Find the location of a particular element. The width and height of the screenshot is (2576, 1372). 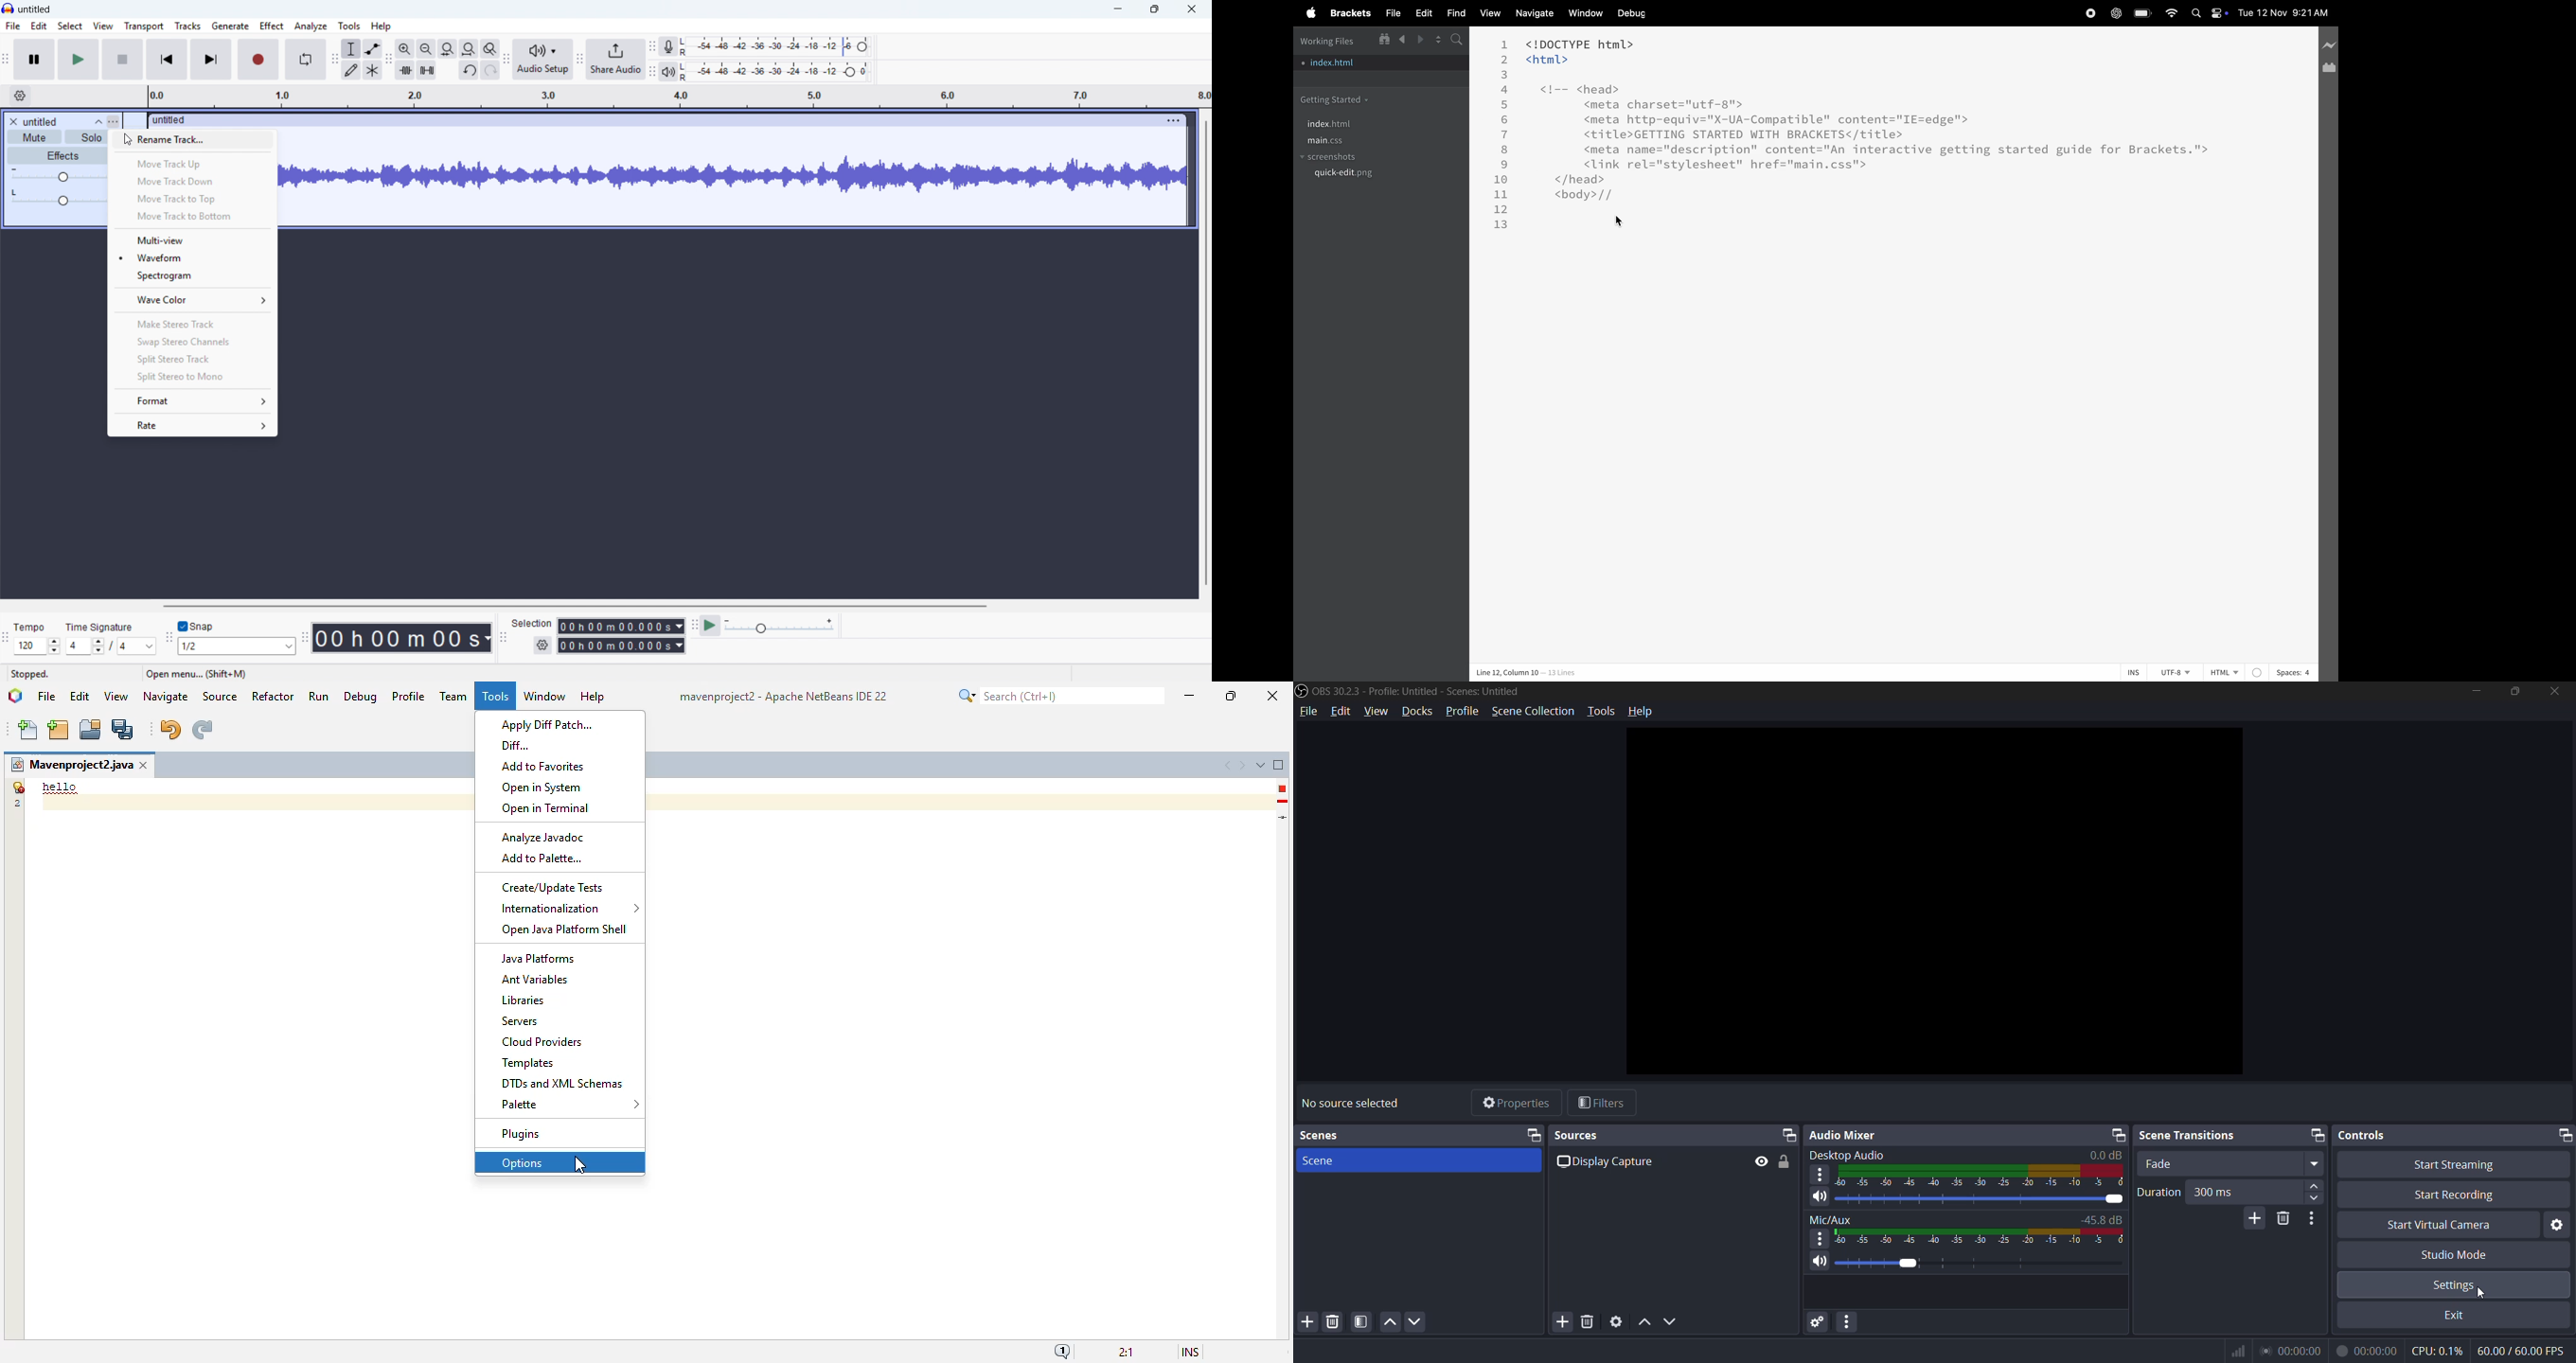

Generate  is located at coordinates (230, 26).